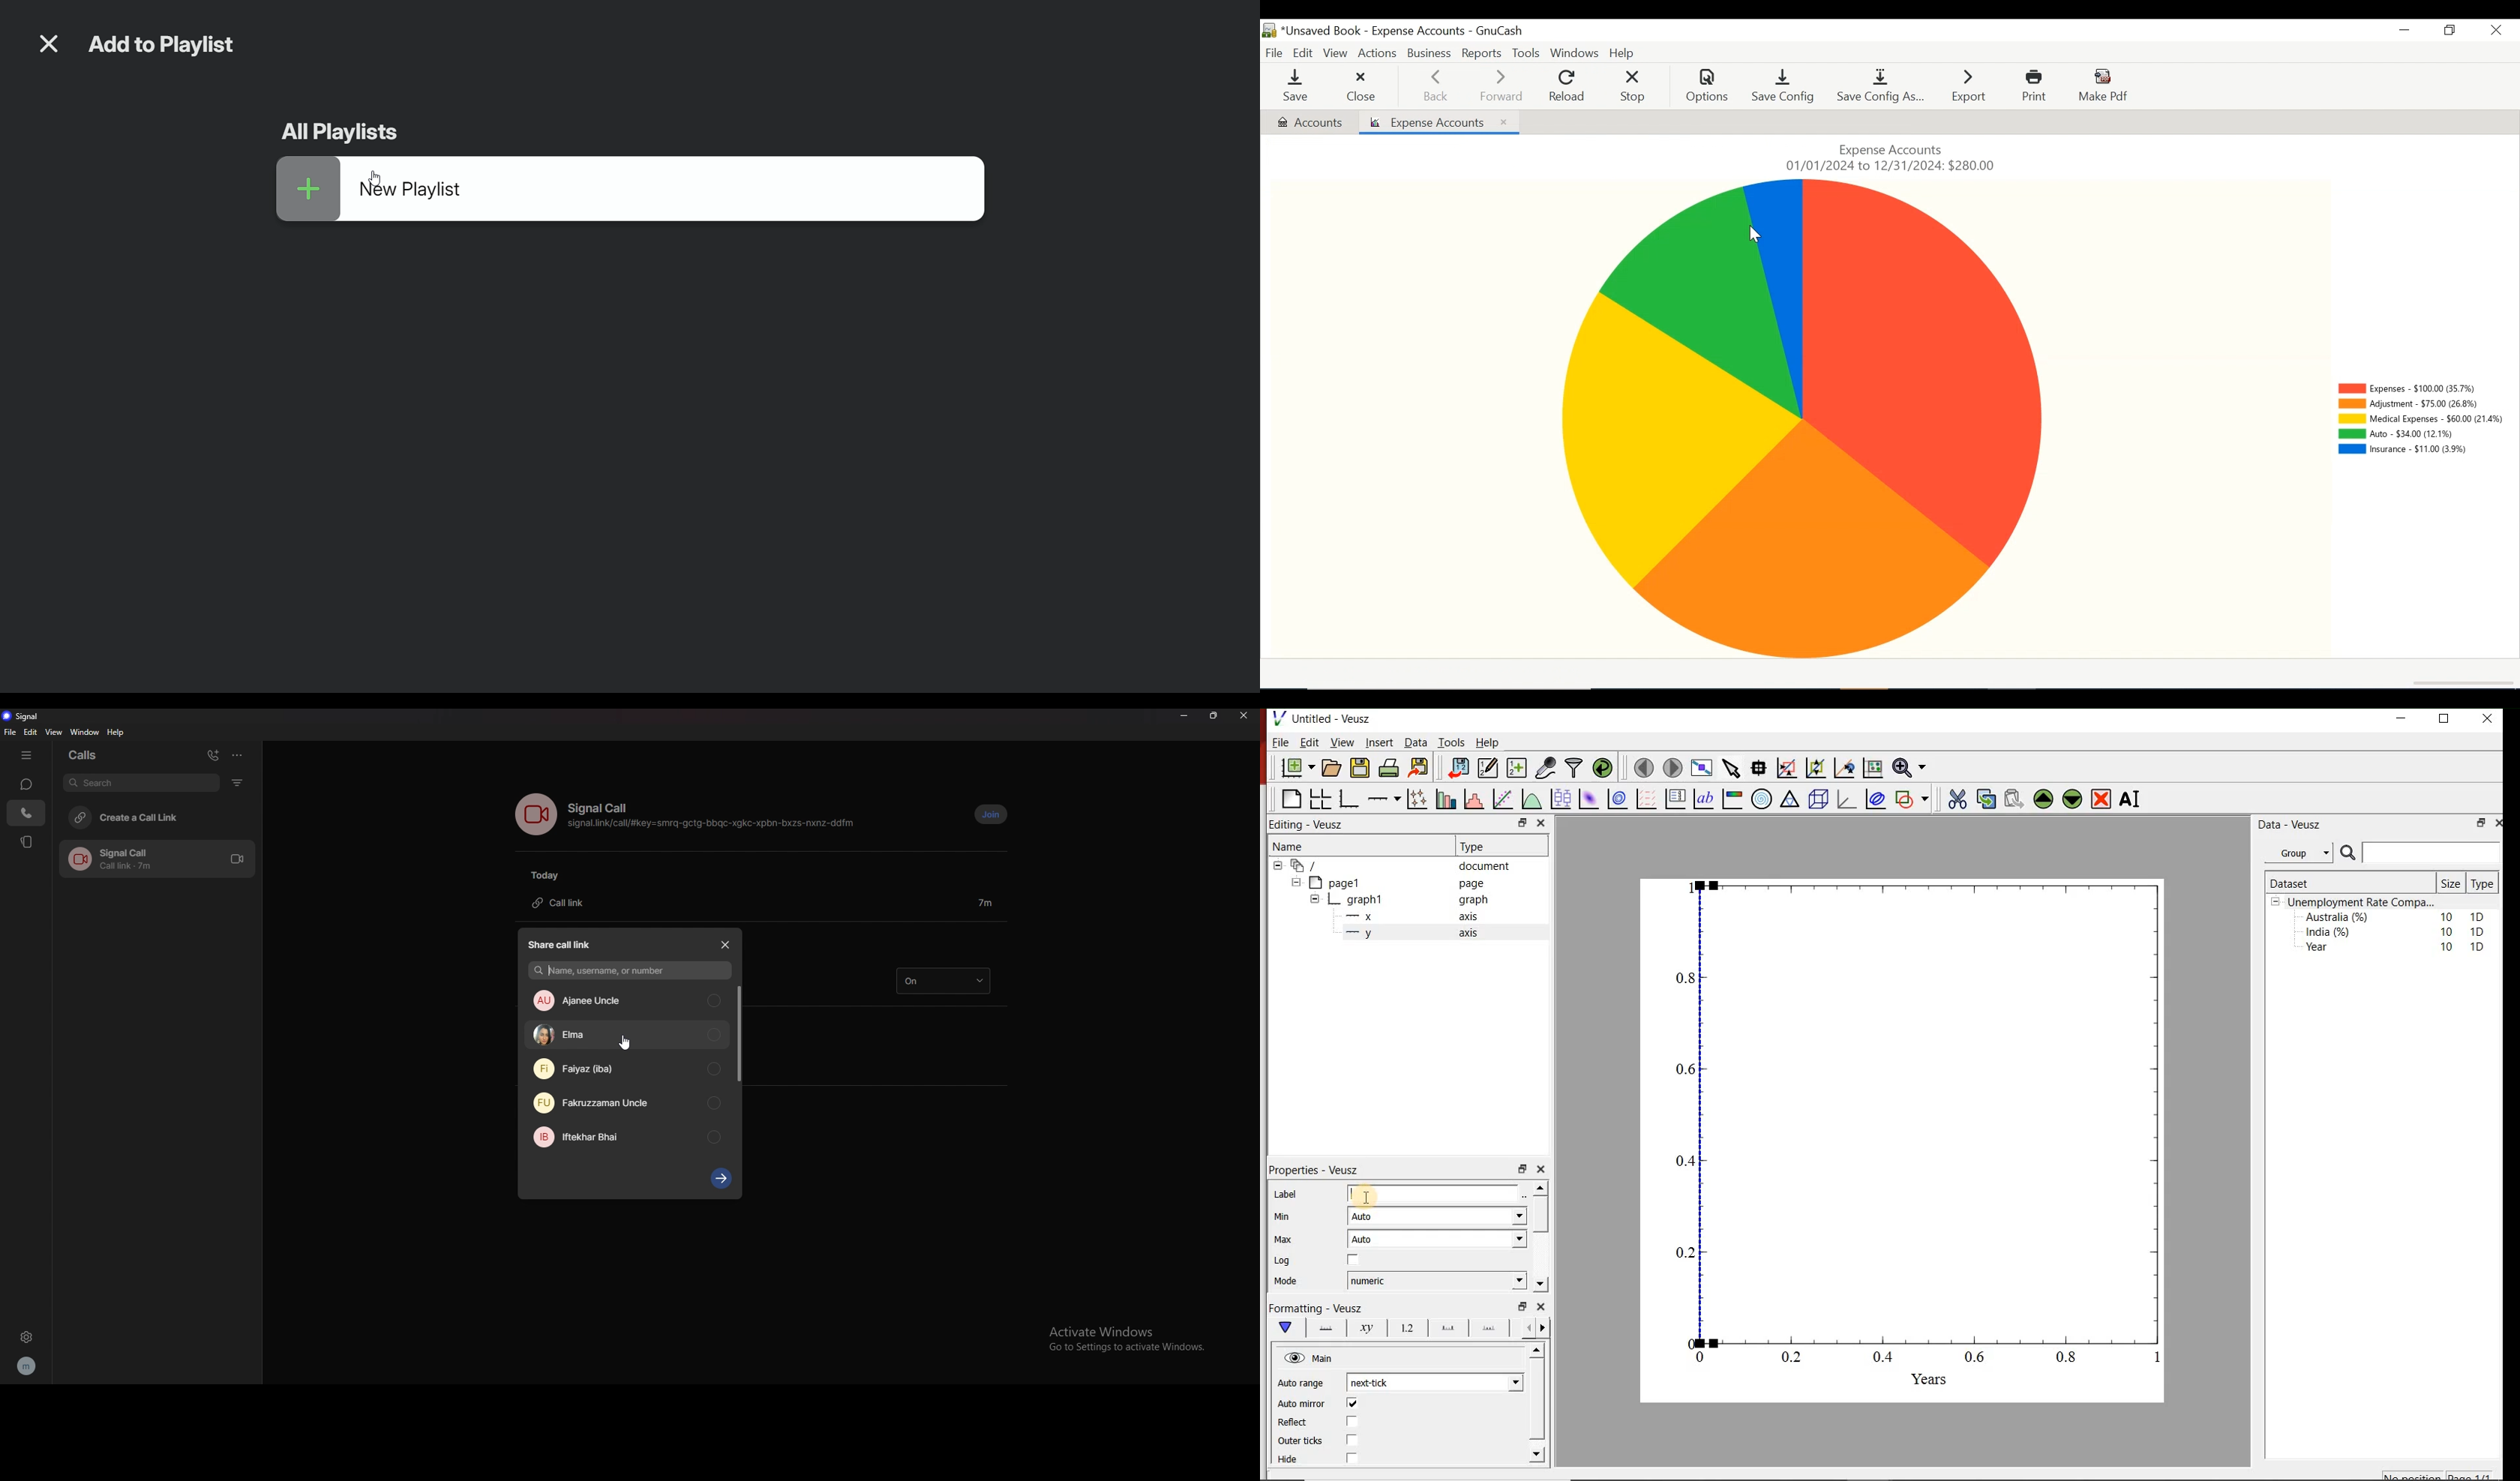  What do you see at coordinates (551, 875) in the screenshot?
I see `today` at bounding box center [551, 875].